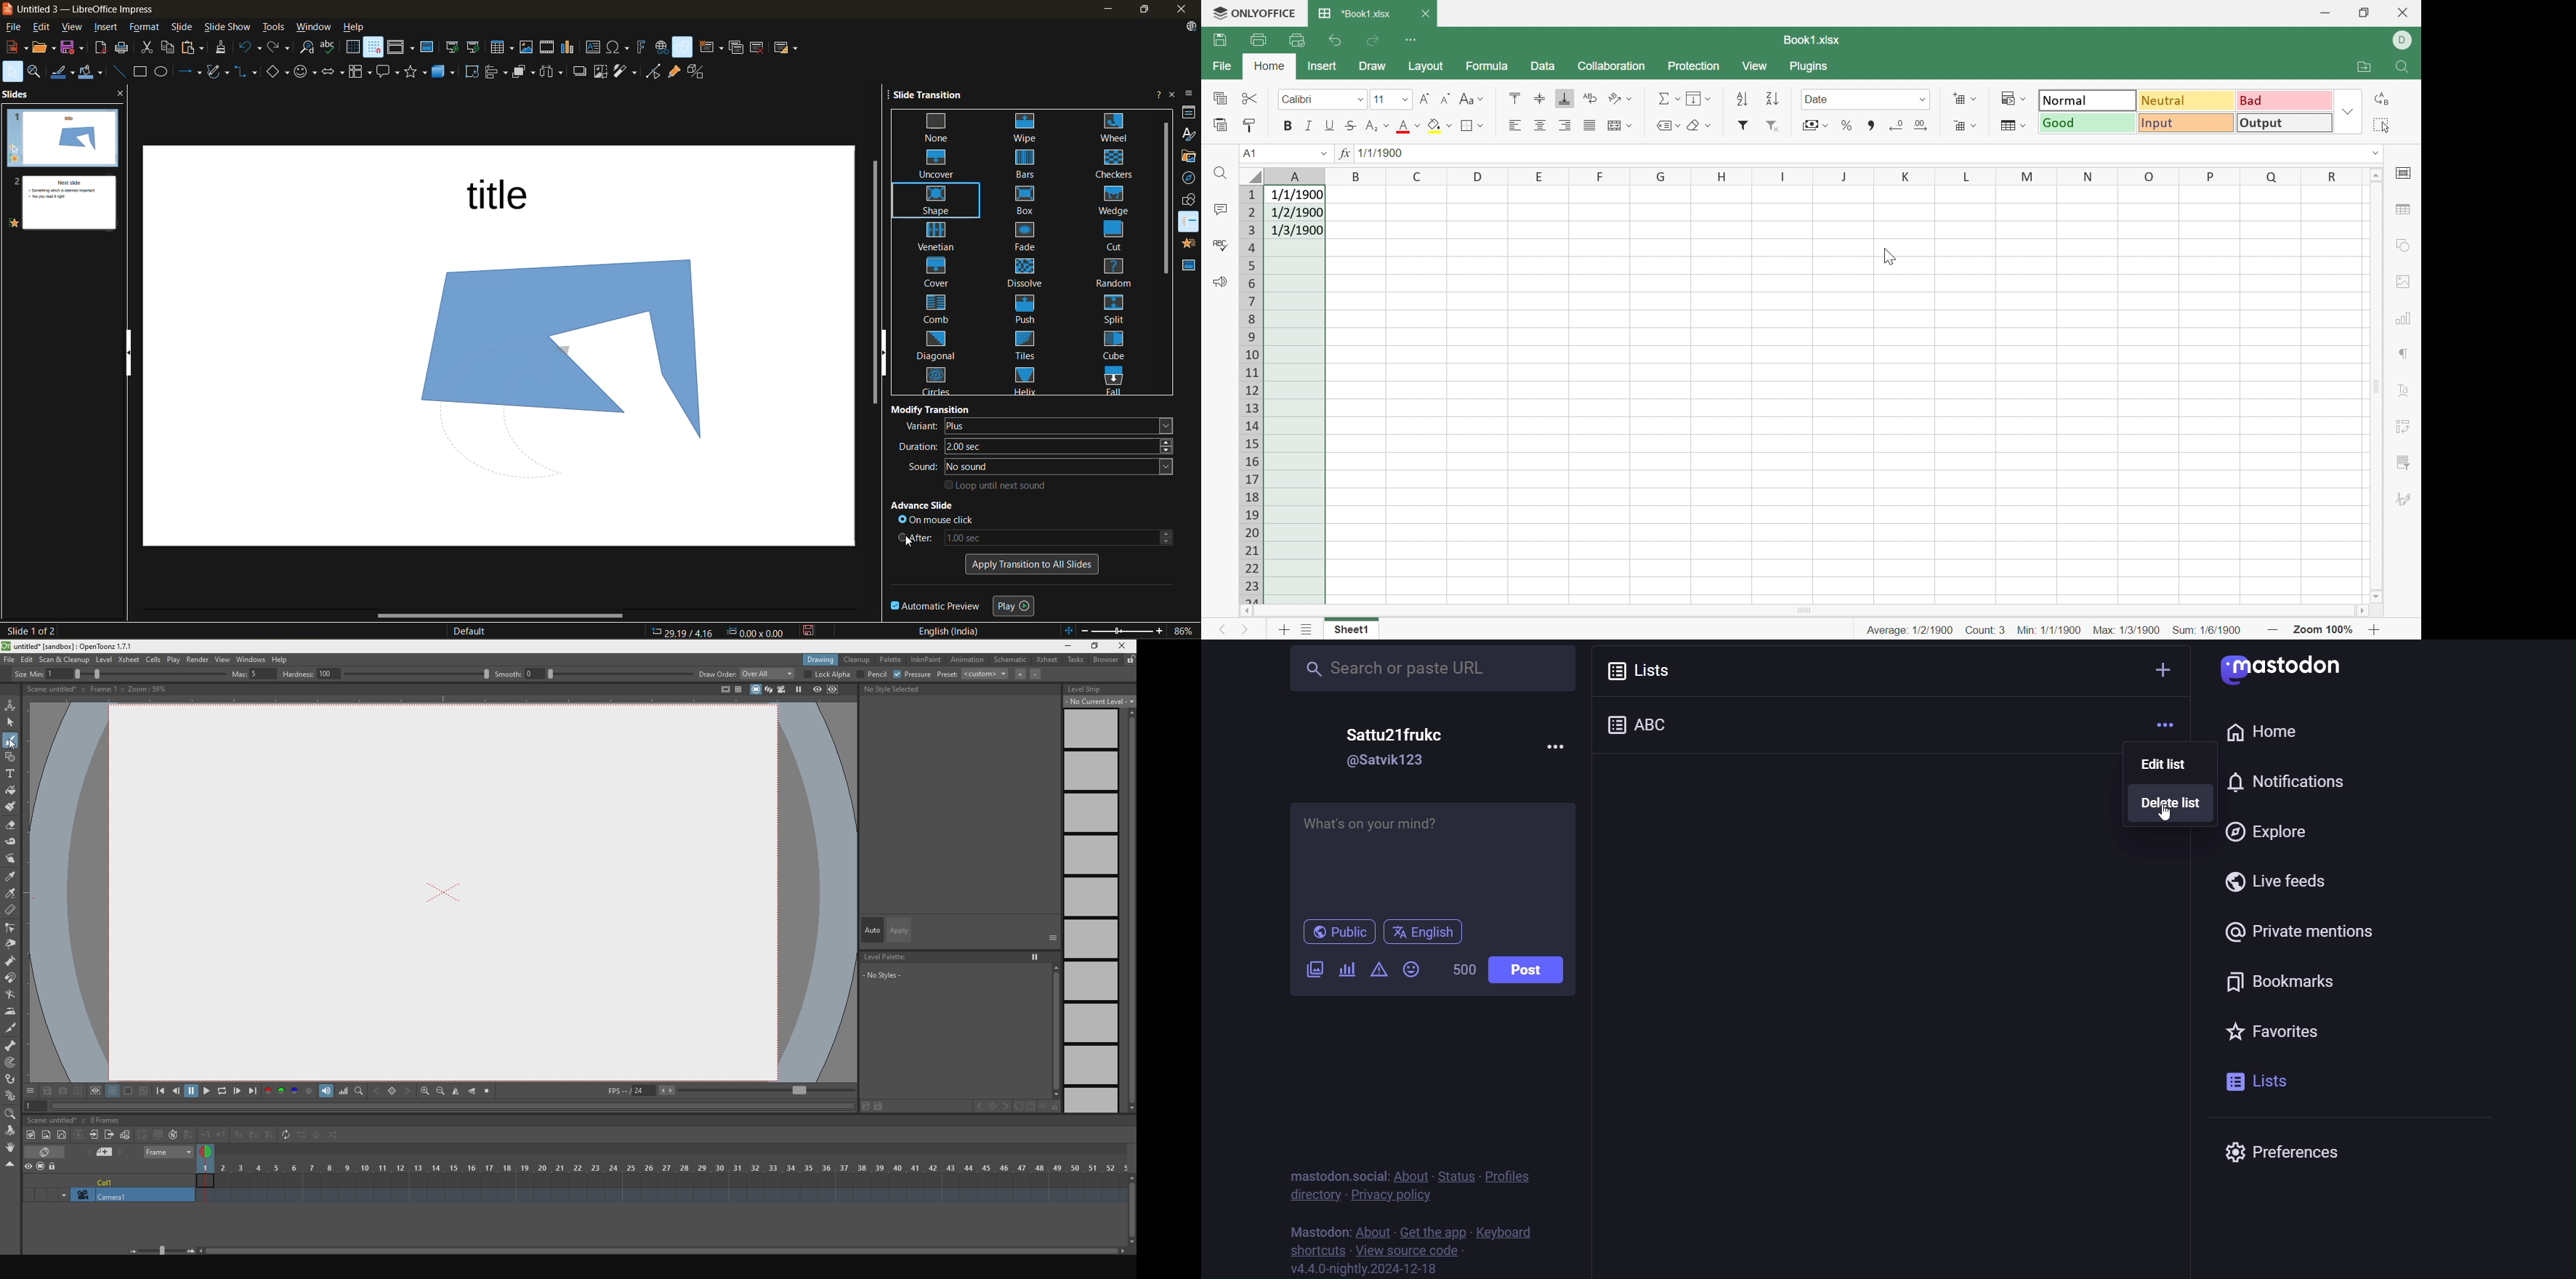 Image resolution: width=2576 pixels, height=1288 pixels. What do you see at coordinates (393, 1091) in the screenshot?
I see `backward and forward` at bounding box center [393, 1091].